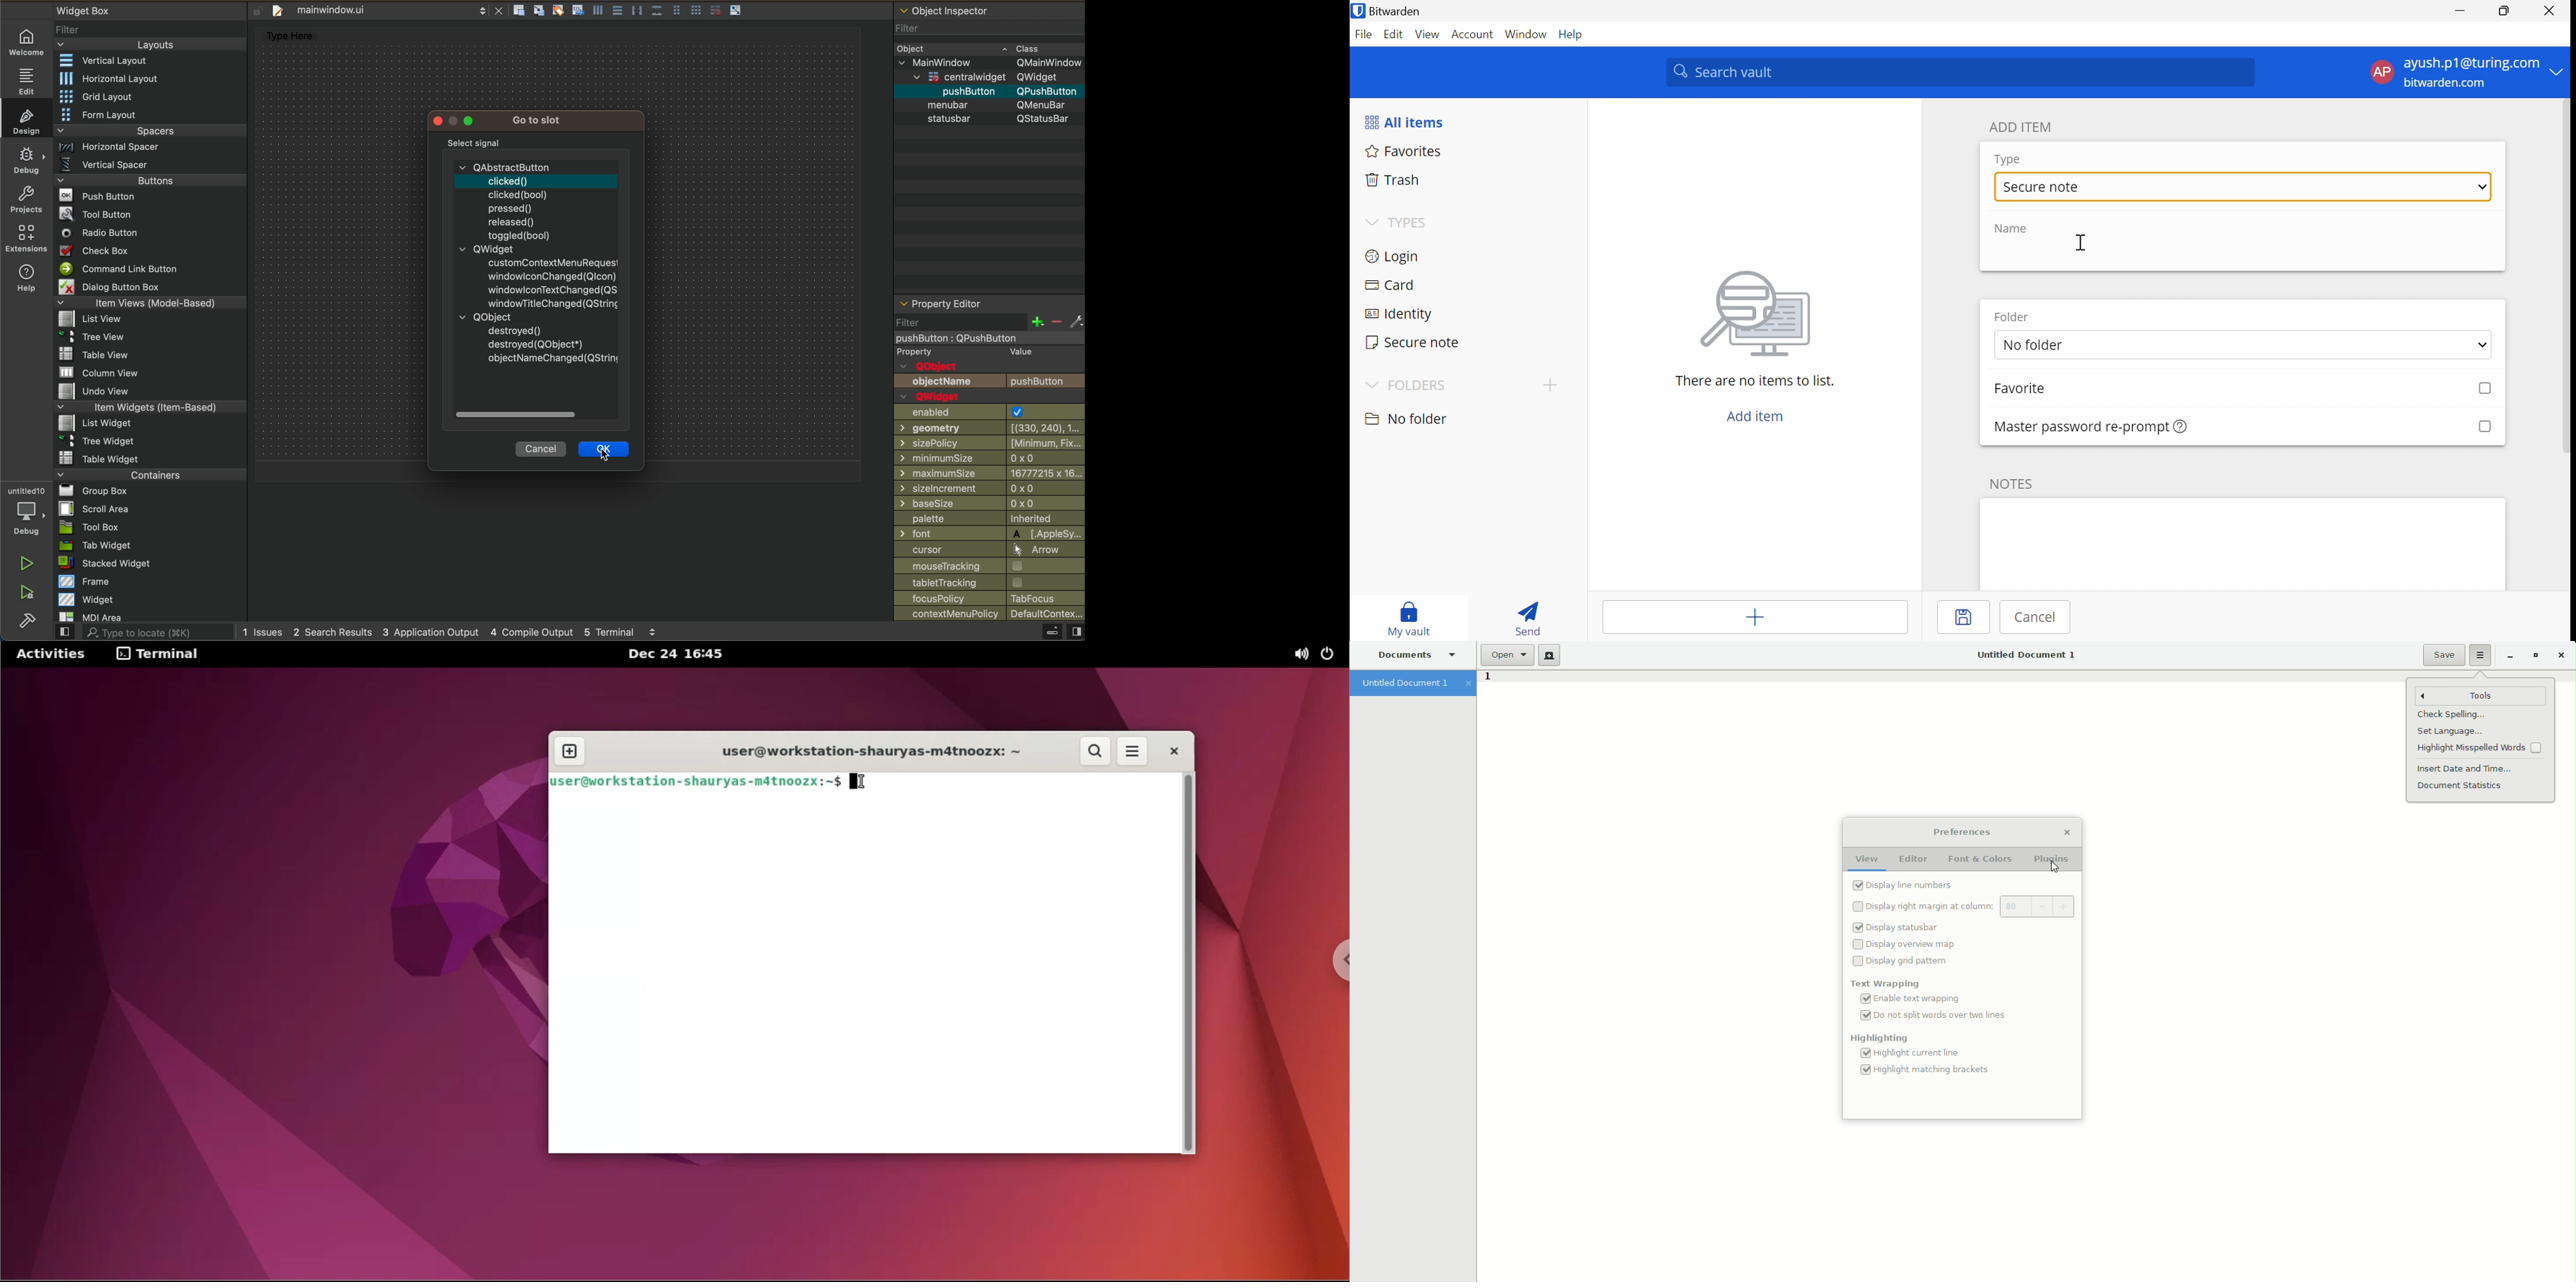 The width and height of the screenshot is (2576, 1288). I want to click on Edit, so click(1394, 33).